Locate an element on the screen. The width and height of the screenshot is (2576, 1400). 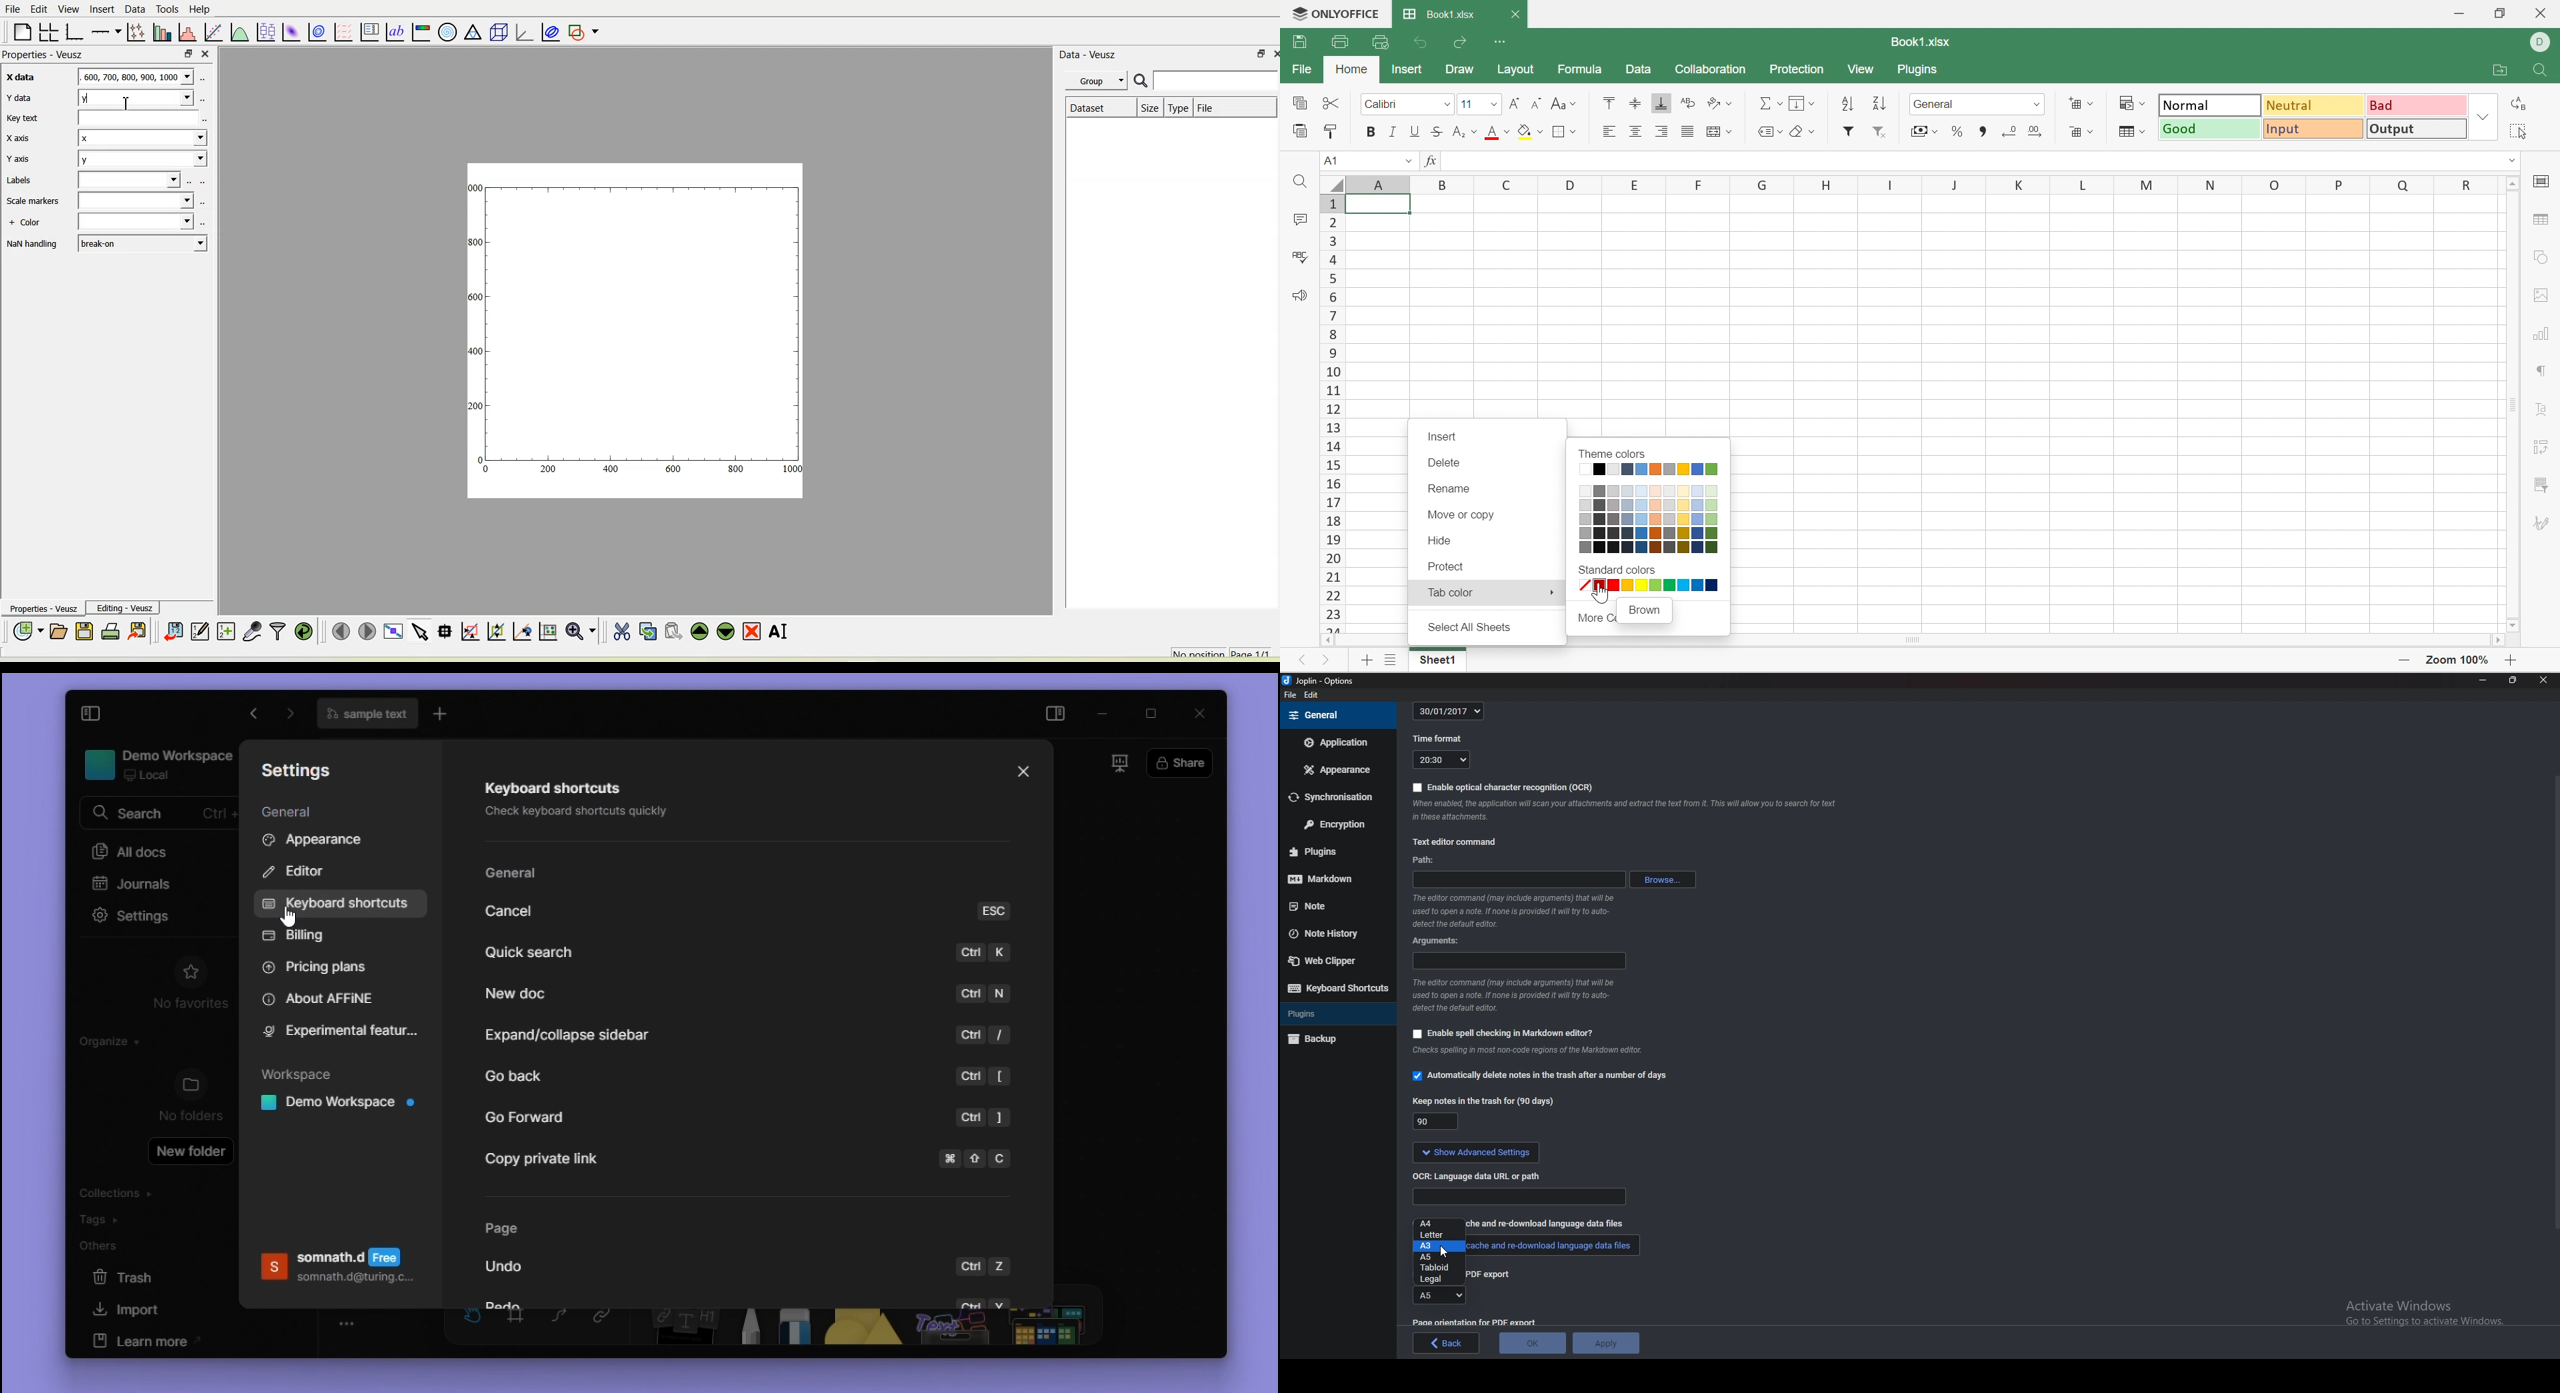
Resize is located at coordinates (2513, 681).